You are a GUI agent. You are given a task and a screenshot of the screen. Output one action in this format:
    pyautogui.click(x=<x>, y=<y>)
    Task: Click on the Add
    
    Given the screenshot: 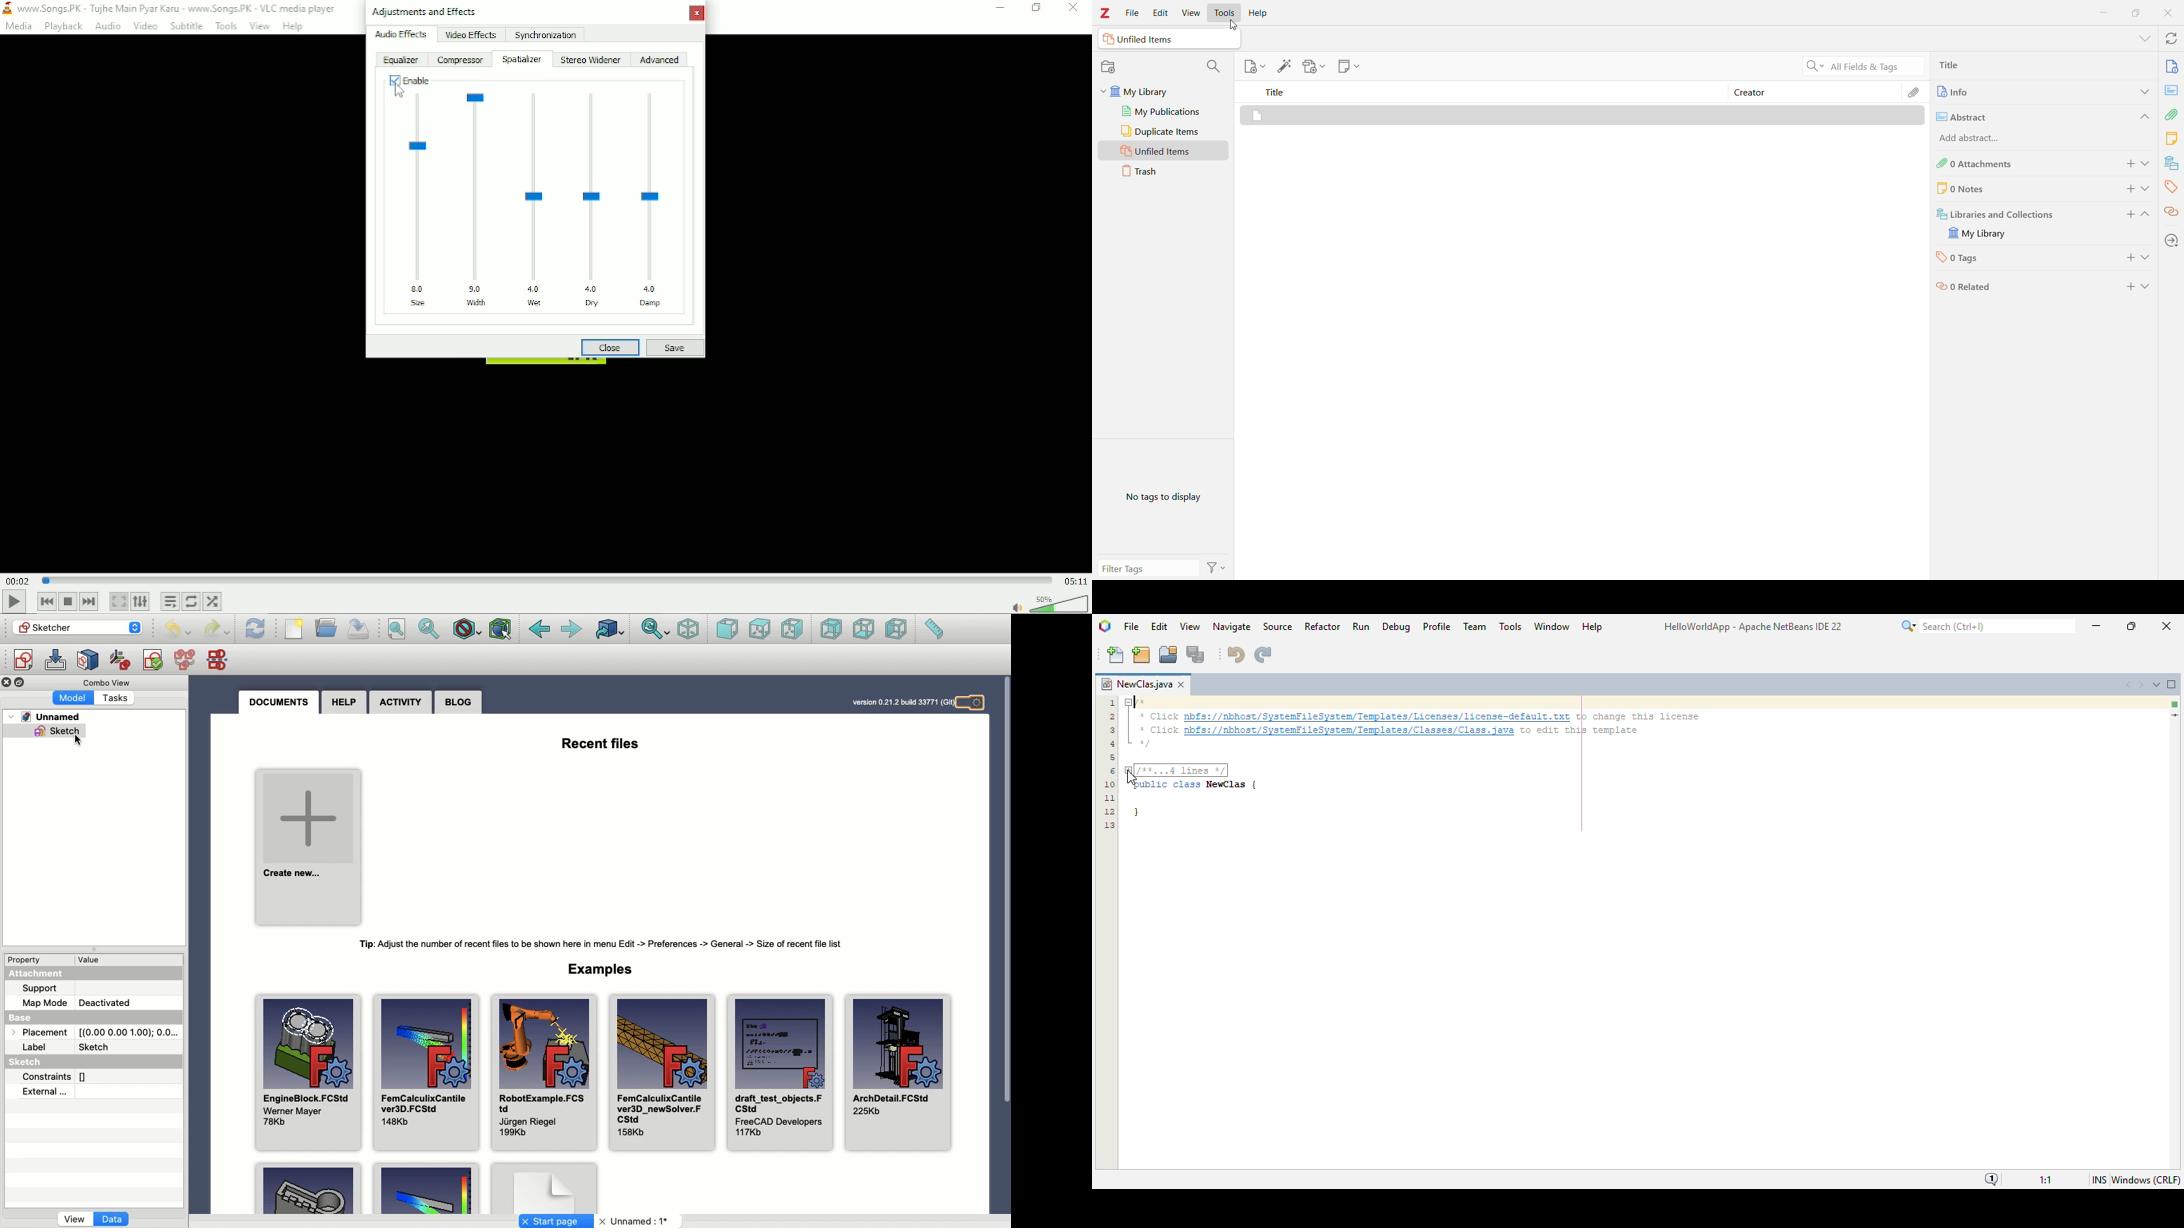 What is the action you would take?
    pyautogui.click(x=2127, y=288)
    